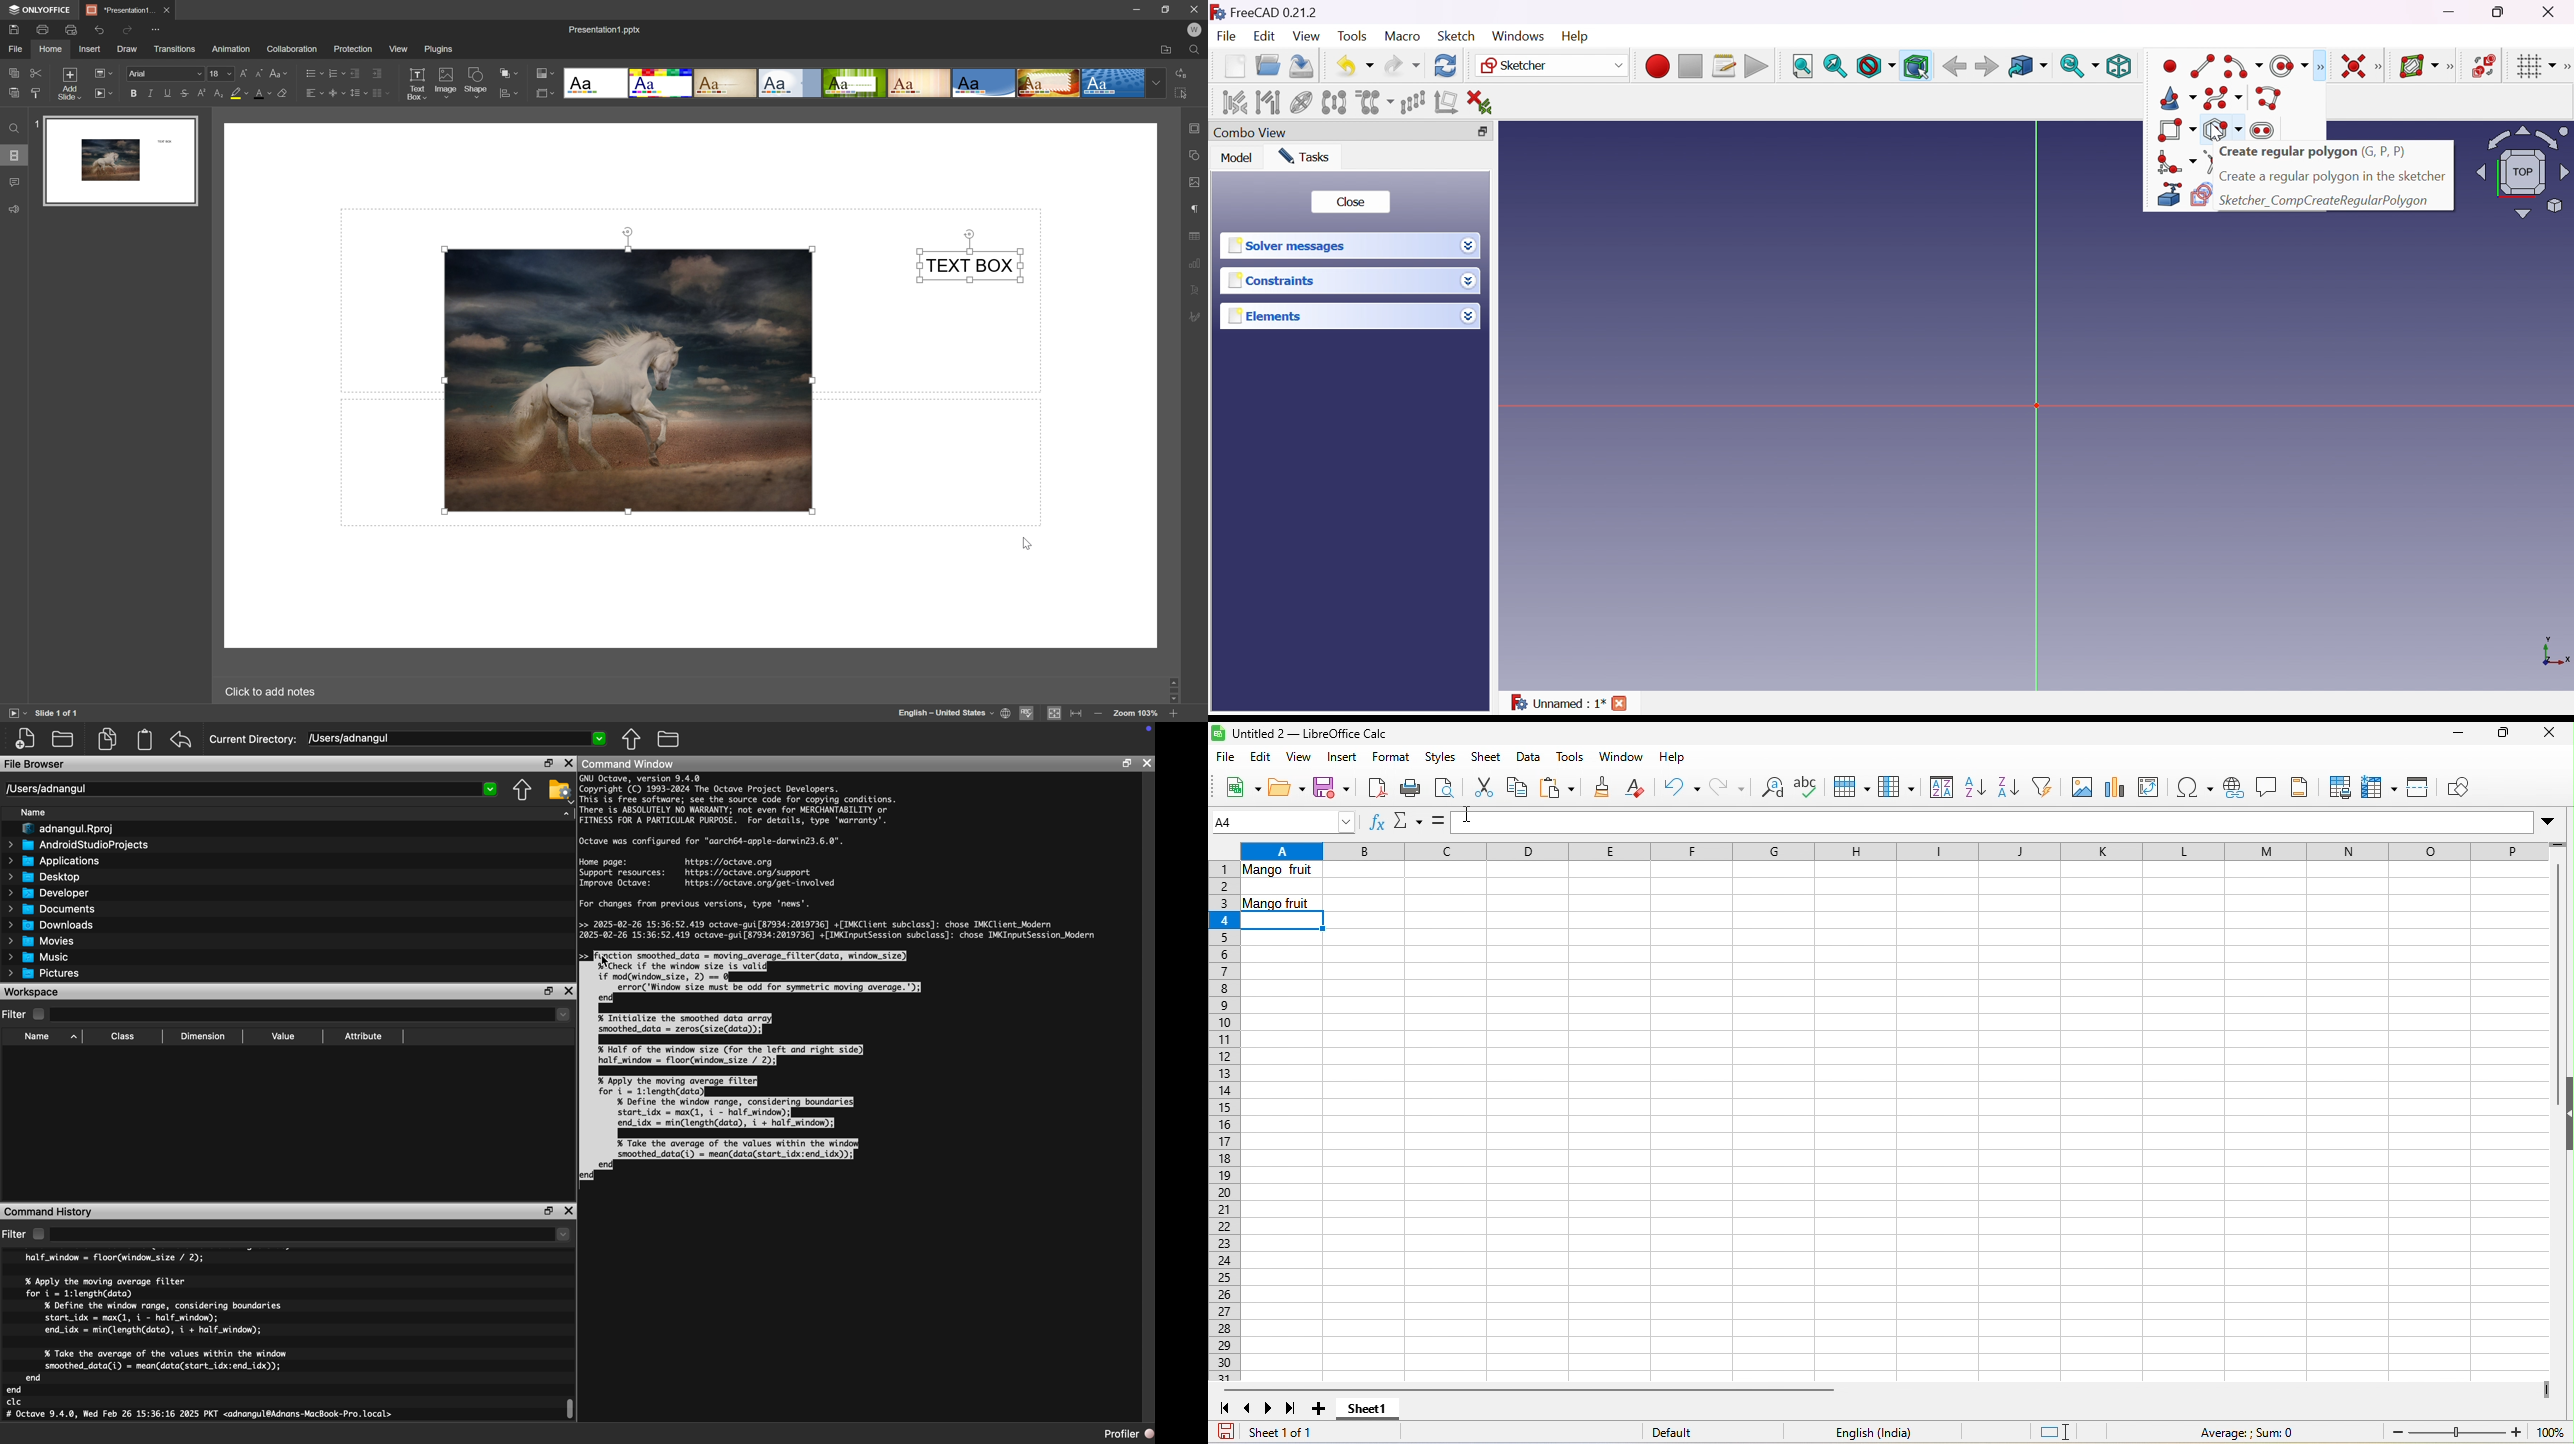 Image resolution: width=2576 pixels, height=1456 pixels. What do you see at coordinates (381, 93) in the screenshot?
I see `insert columns` at bounding box center [381, 93].